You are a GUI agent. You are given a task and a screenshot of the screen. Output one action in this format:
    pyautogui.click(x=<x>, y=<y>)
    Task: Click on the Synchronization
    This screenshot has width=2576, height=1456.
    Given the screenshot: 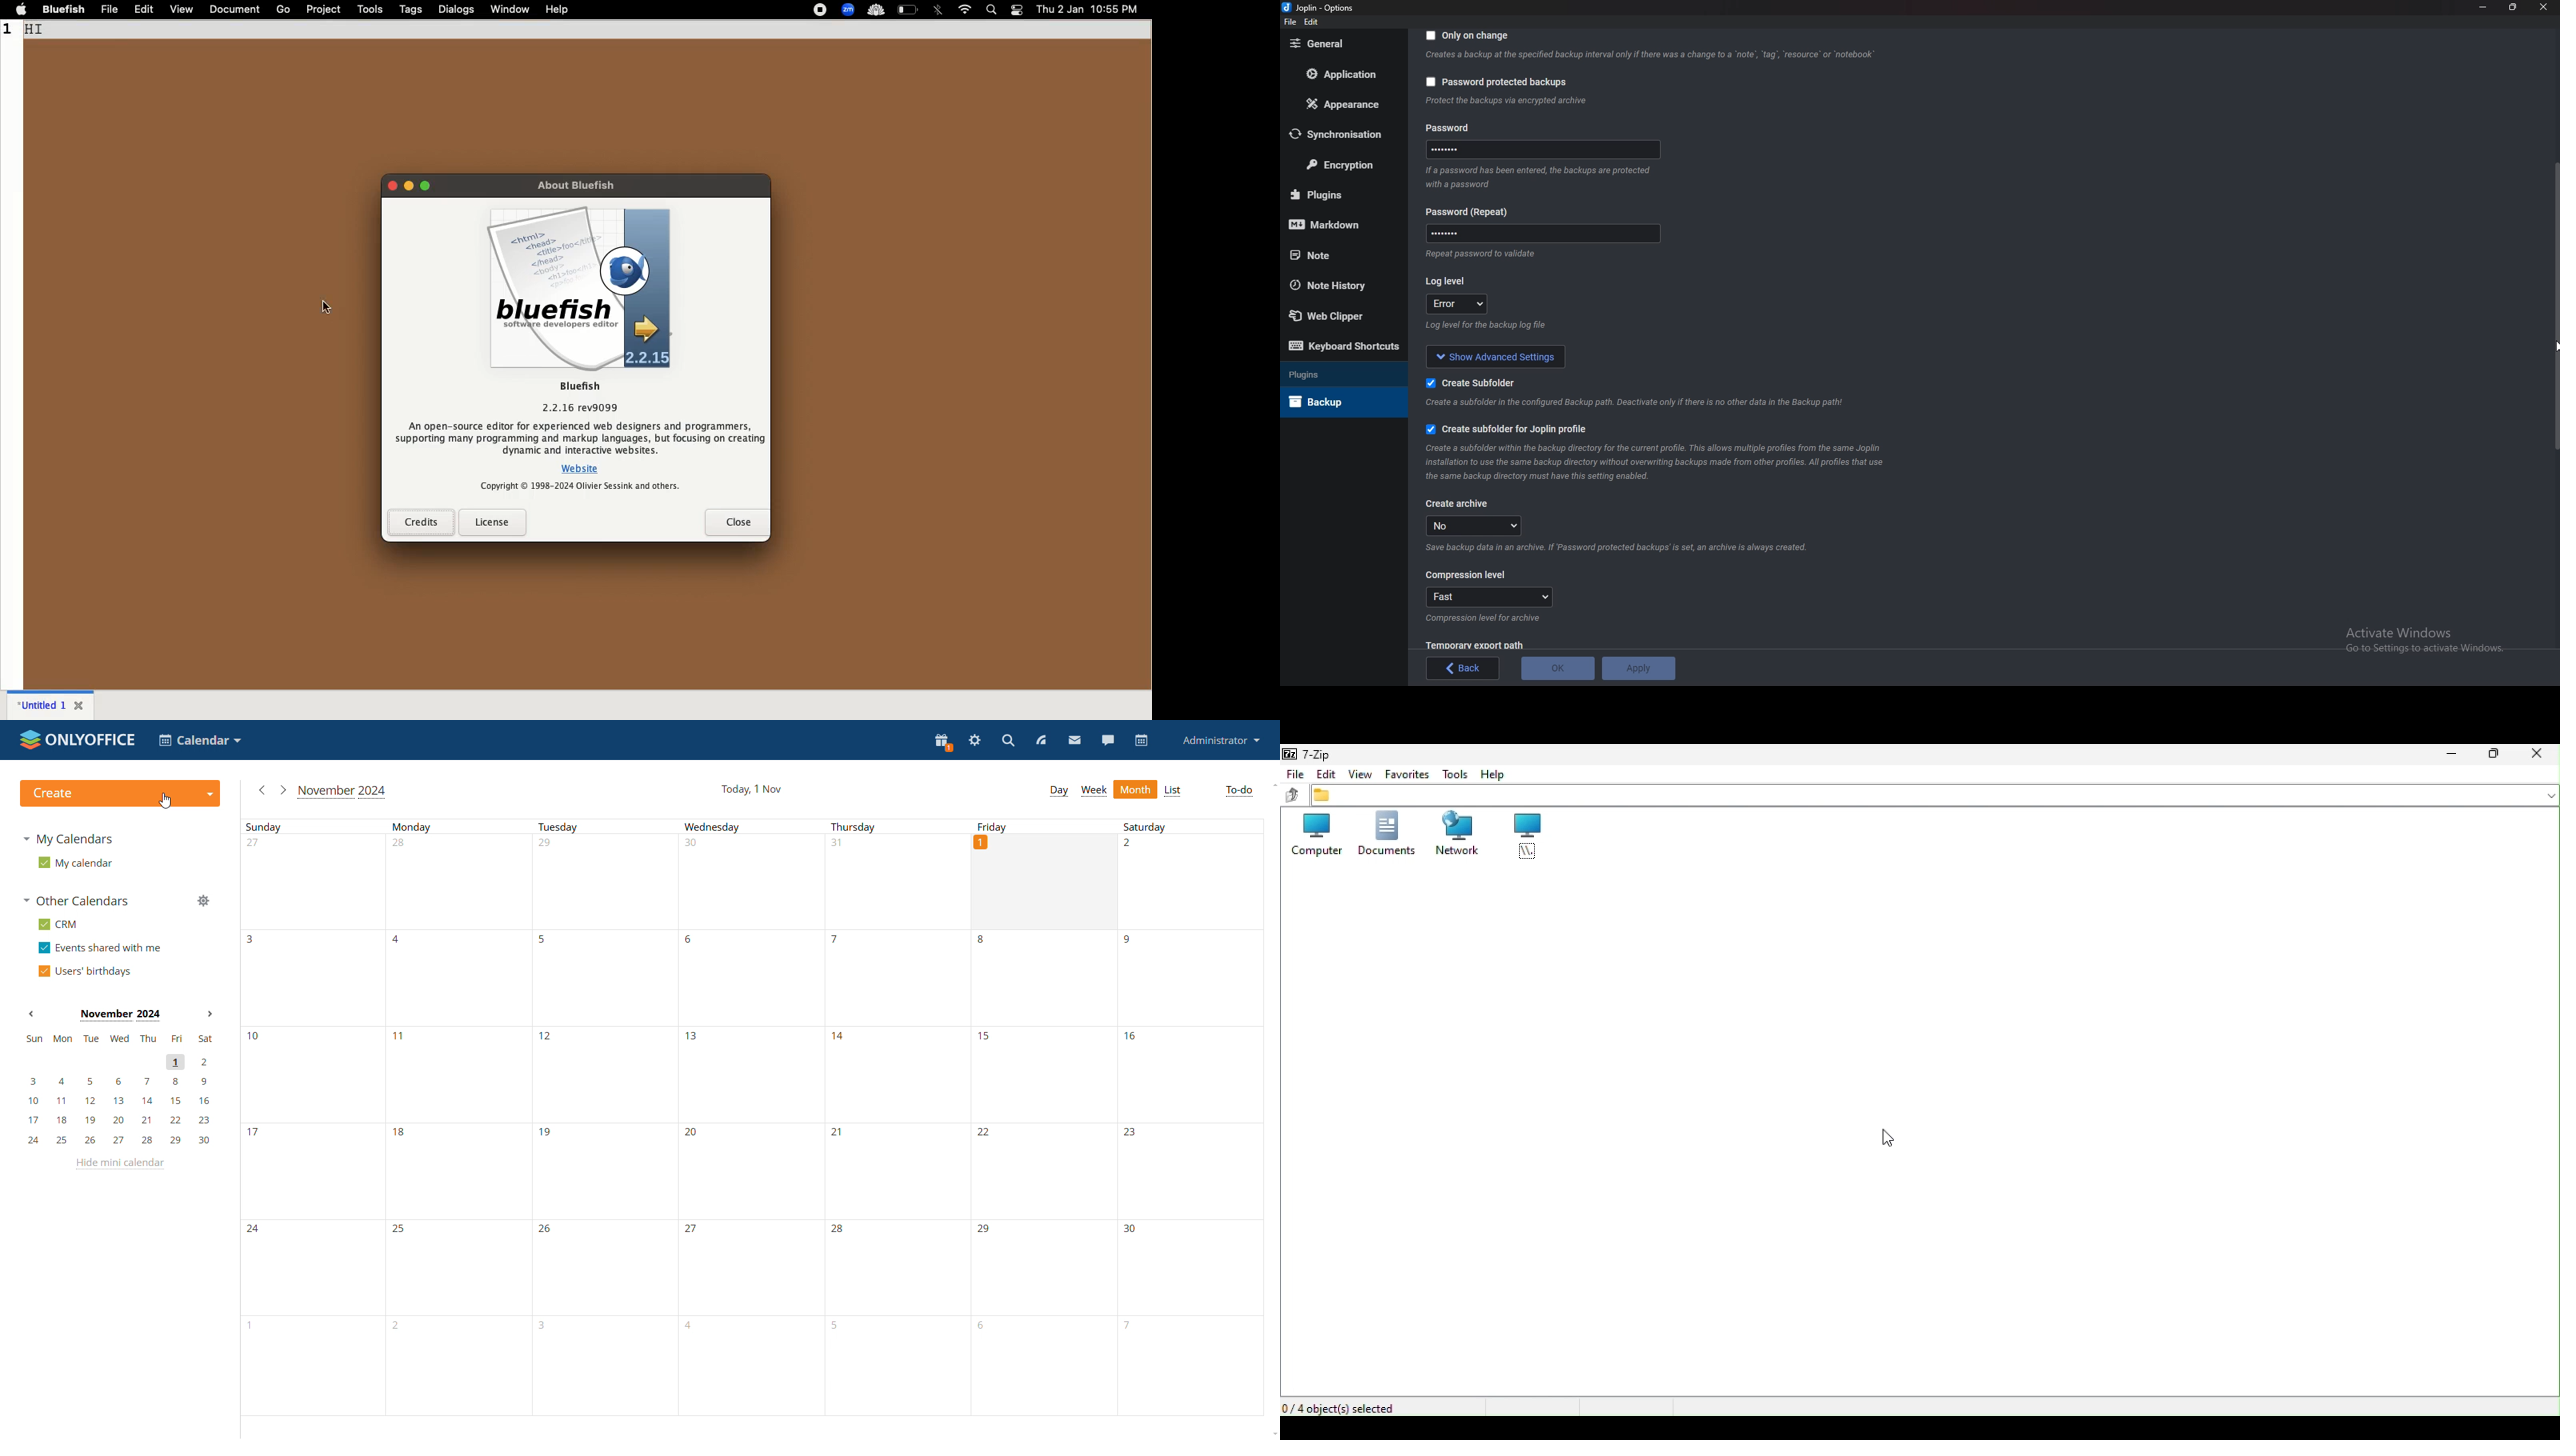 What is the action you would take?
    pyautogui.click(x=1340, y=133)
    